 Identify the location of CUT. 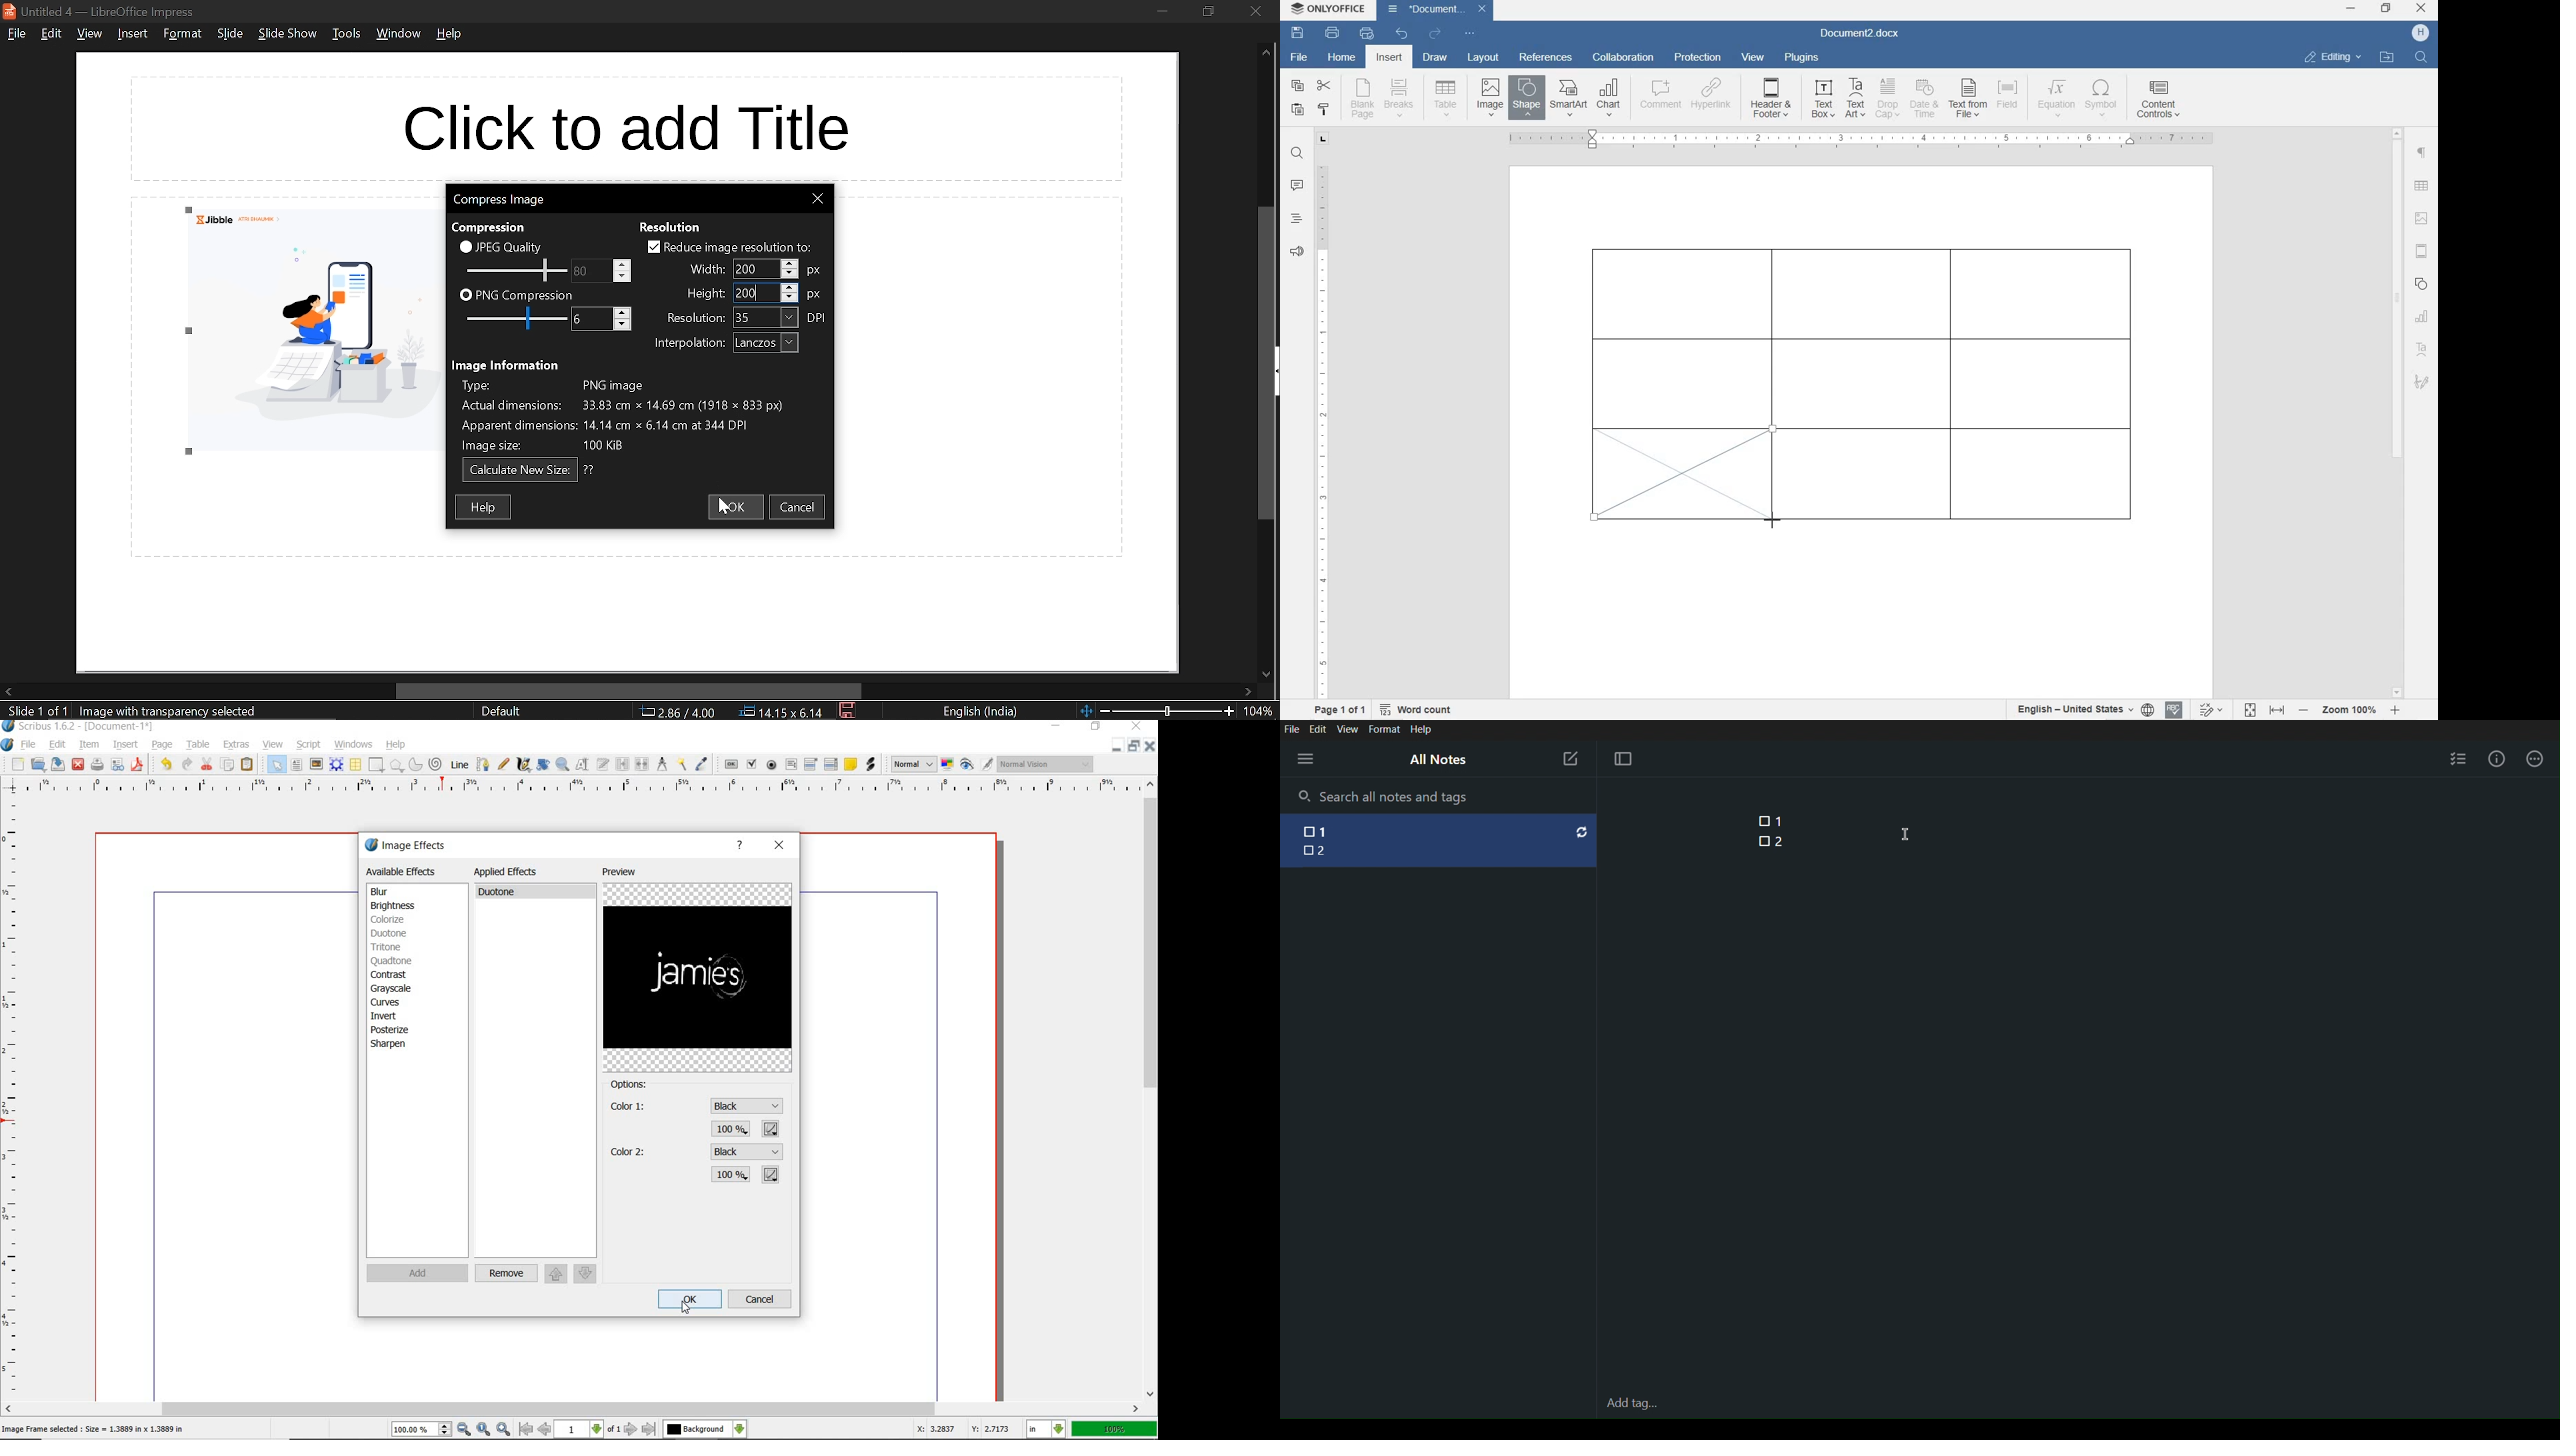
(206, 765).